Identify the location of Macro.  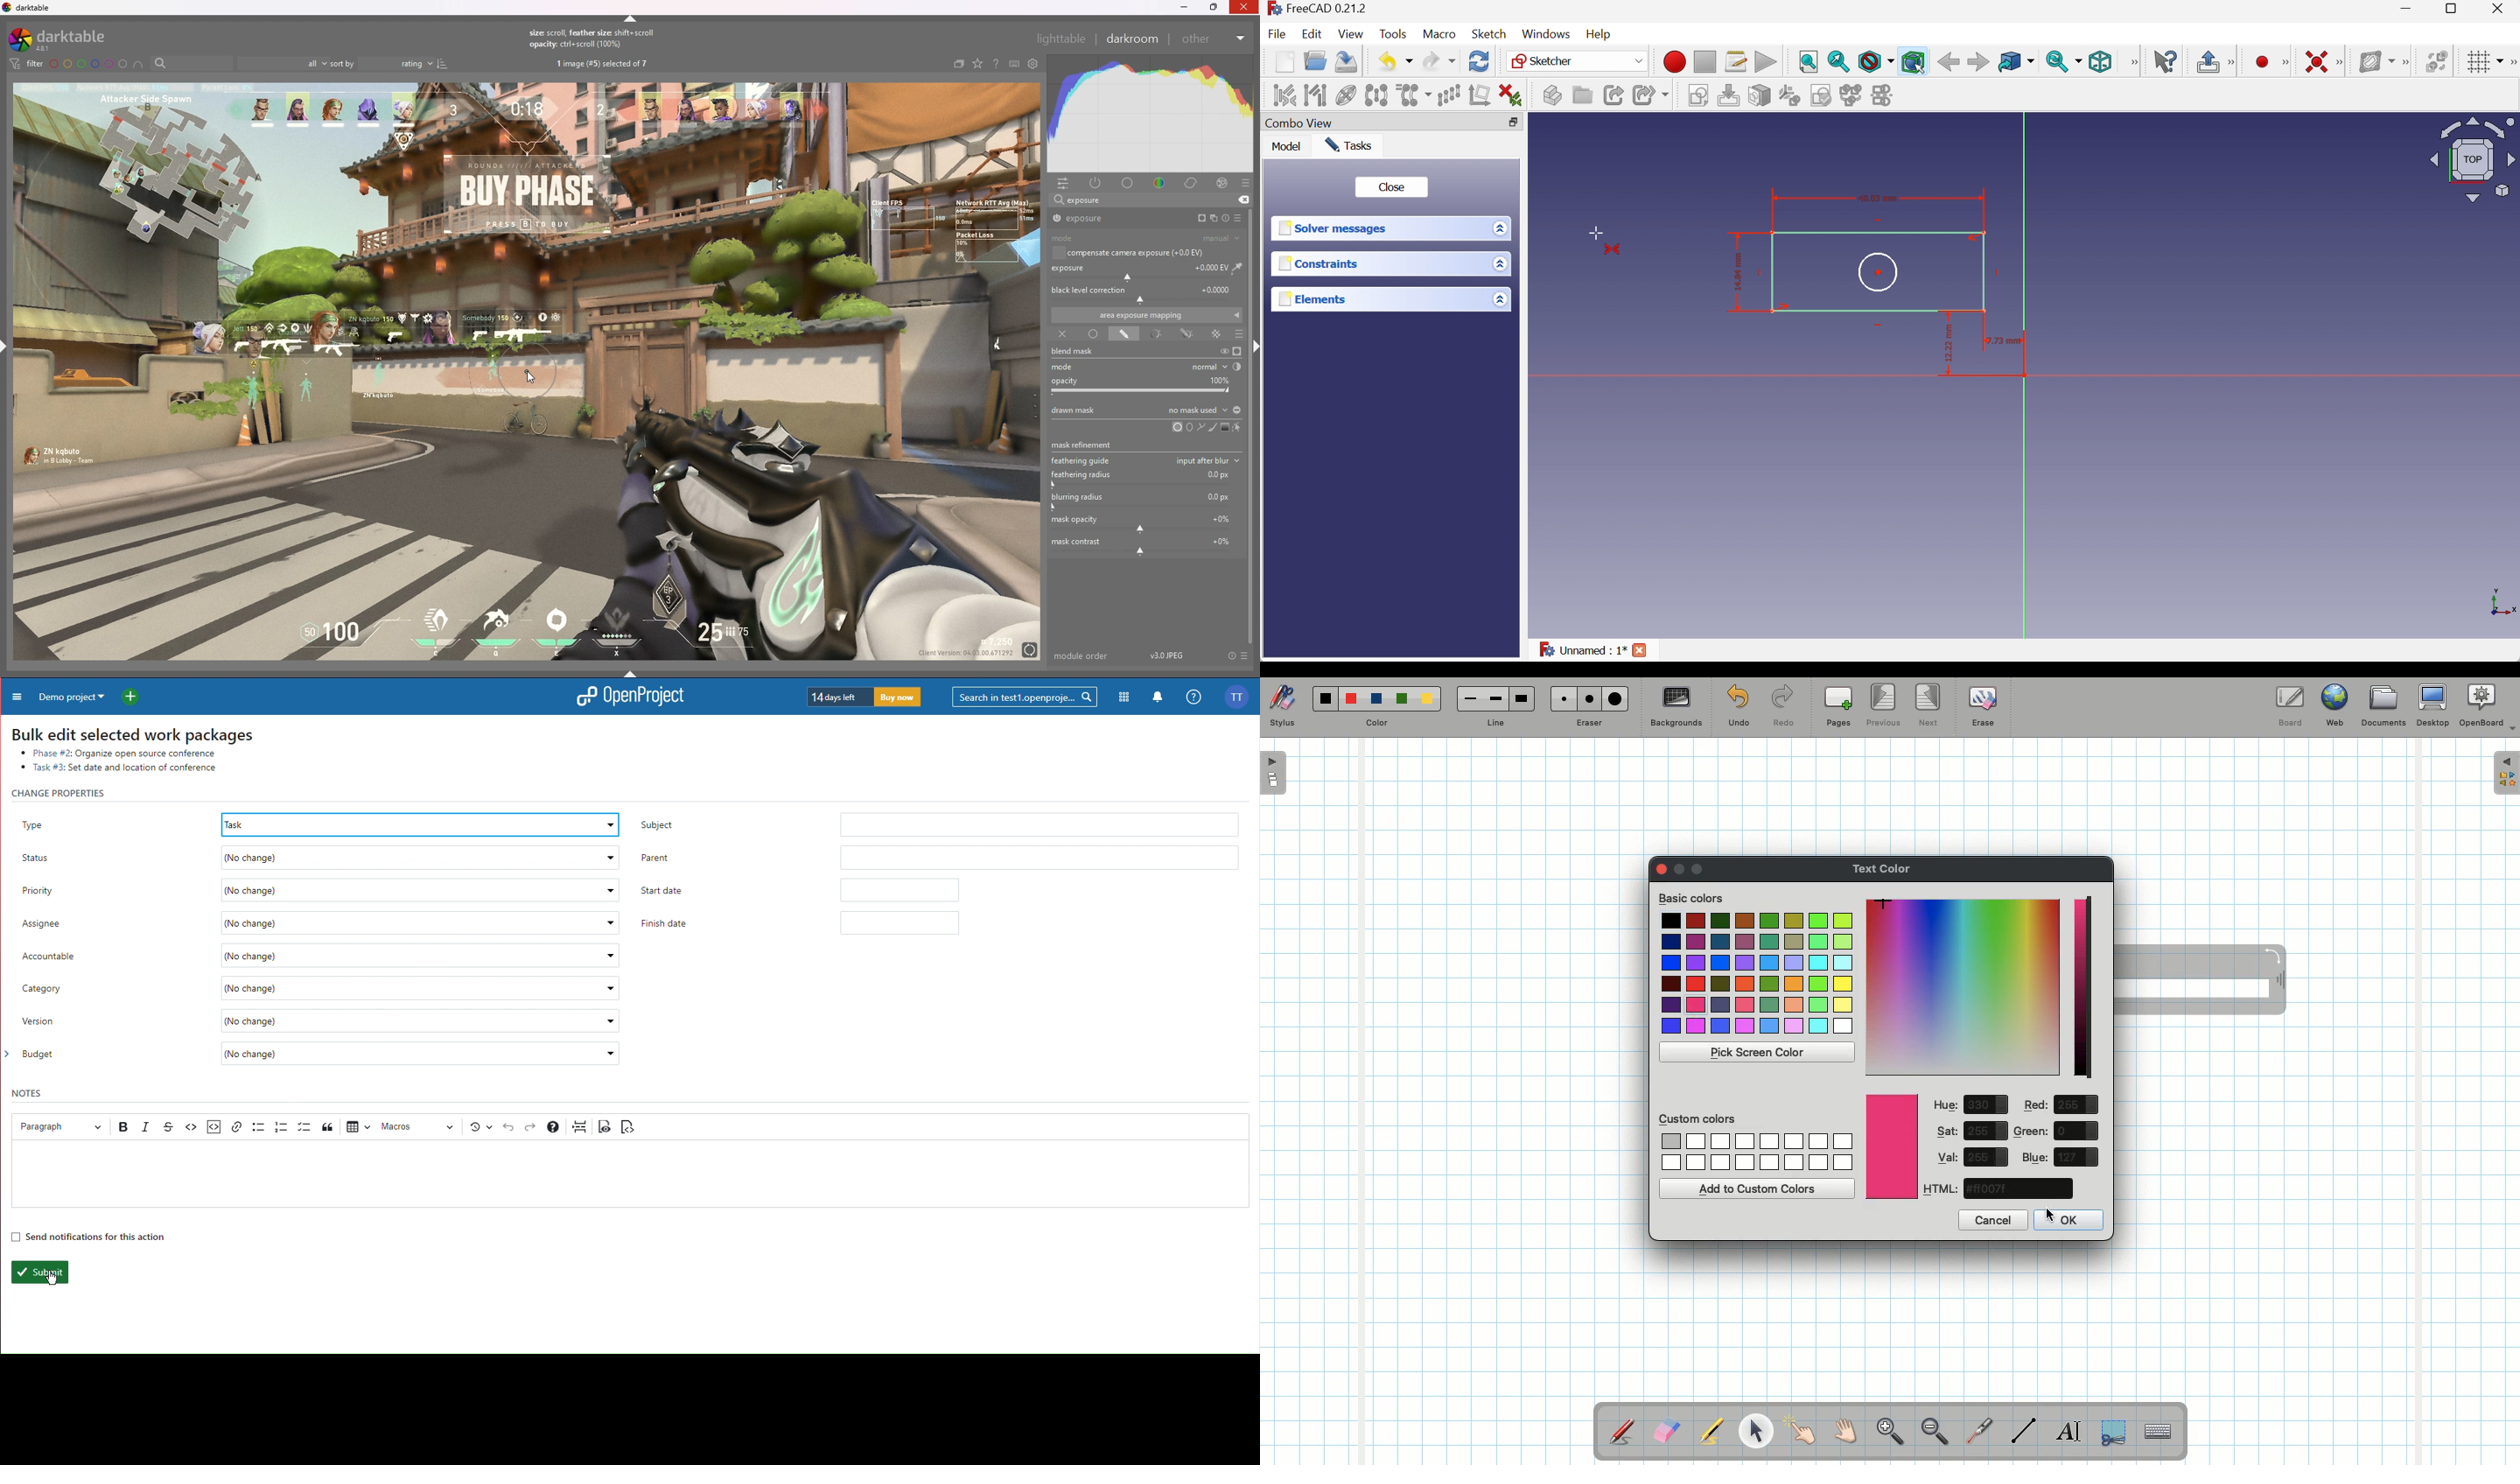
(1438, 34).